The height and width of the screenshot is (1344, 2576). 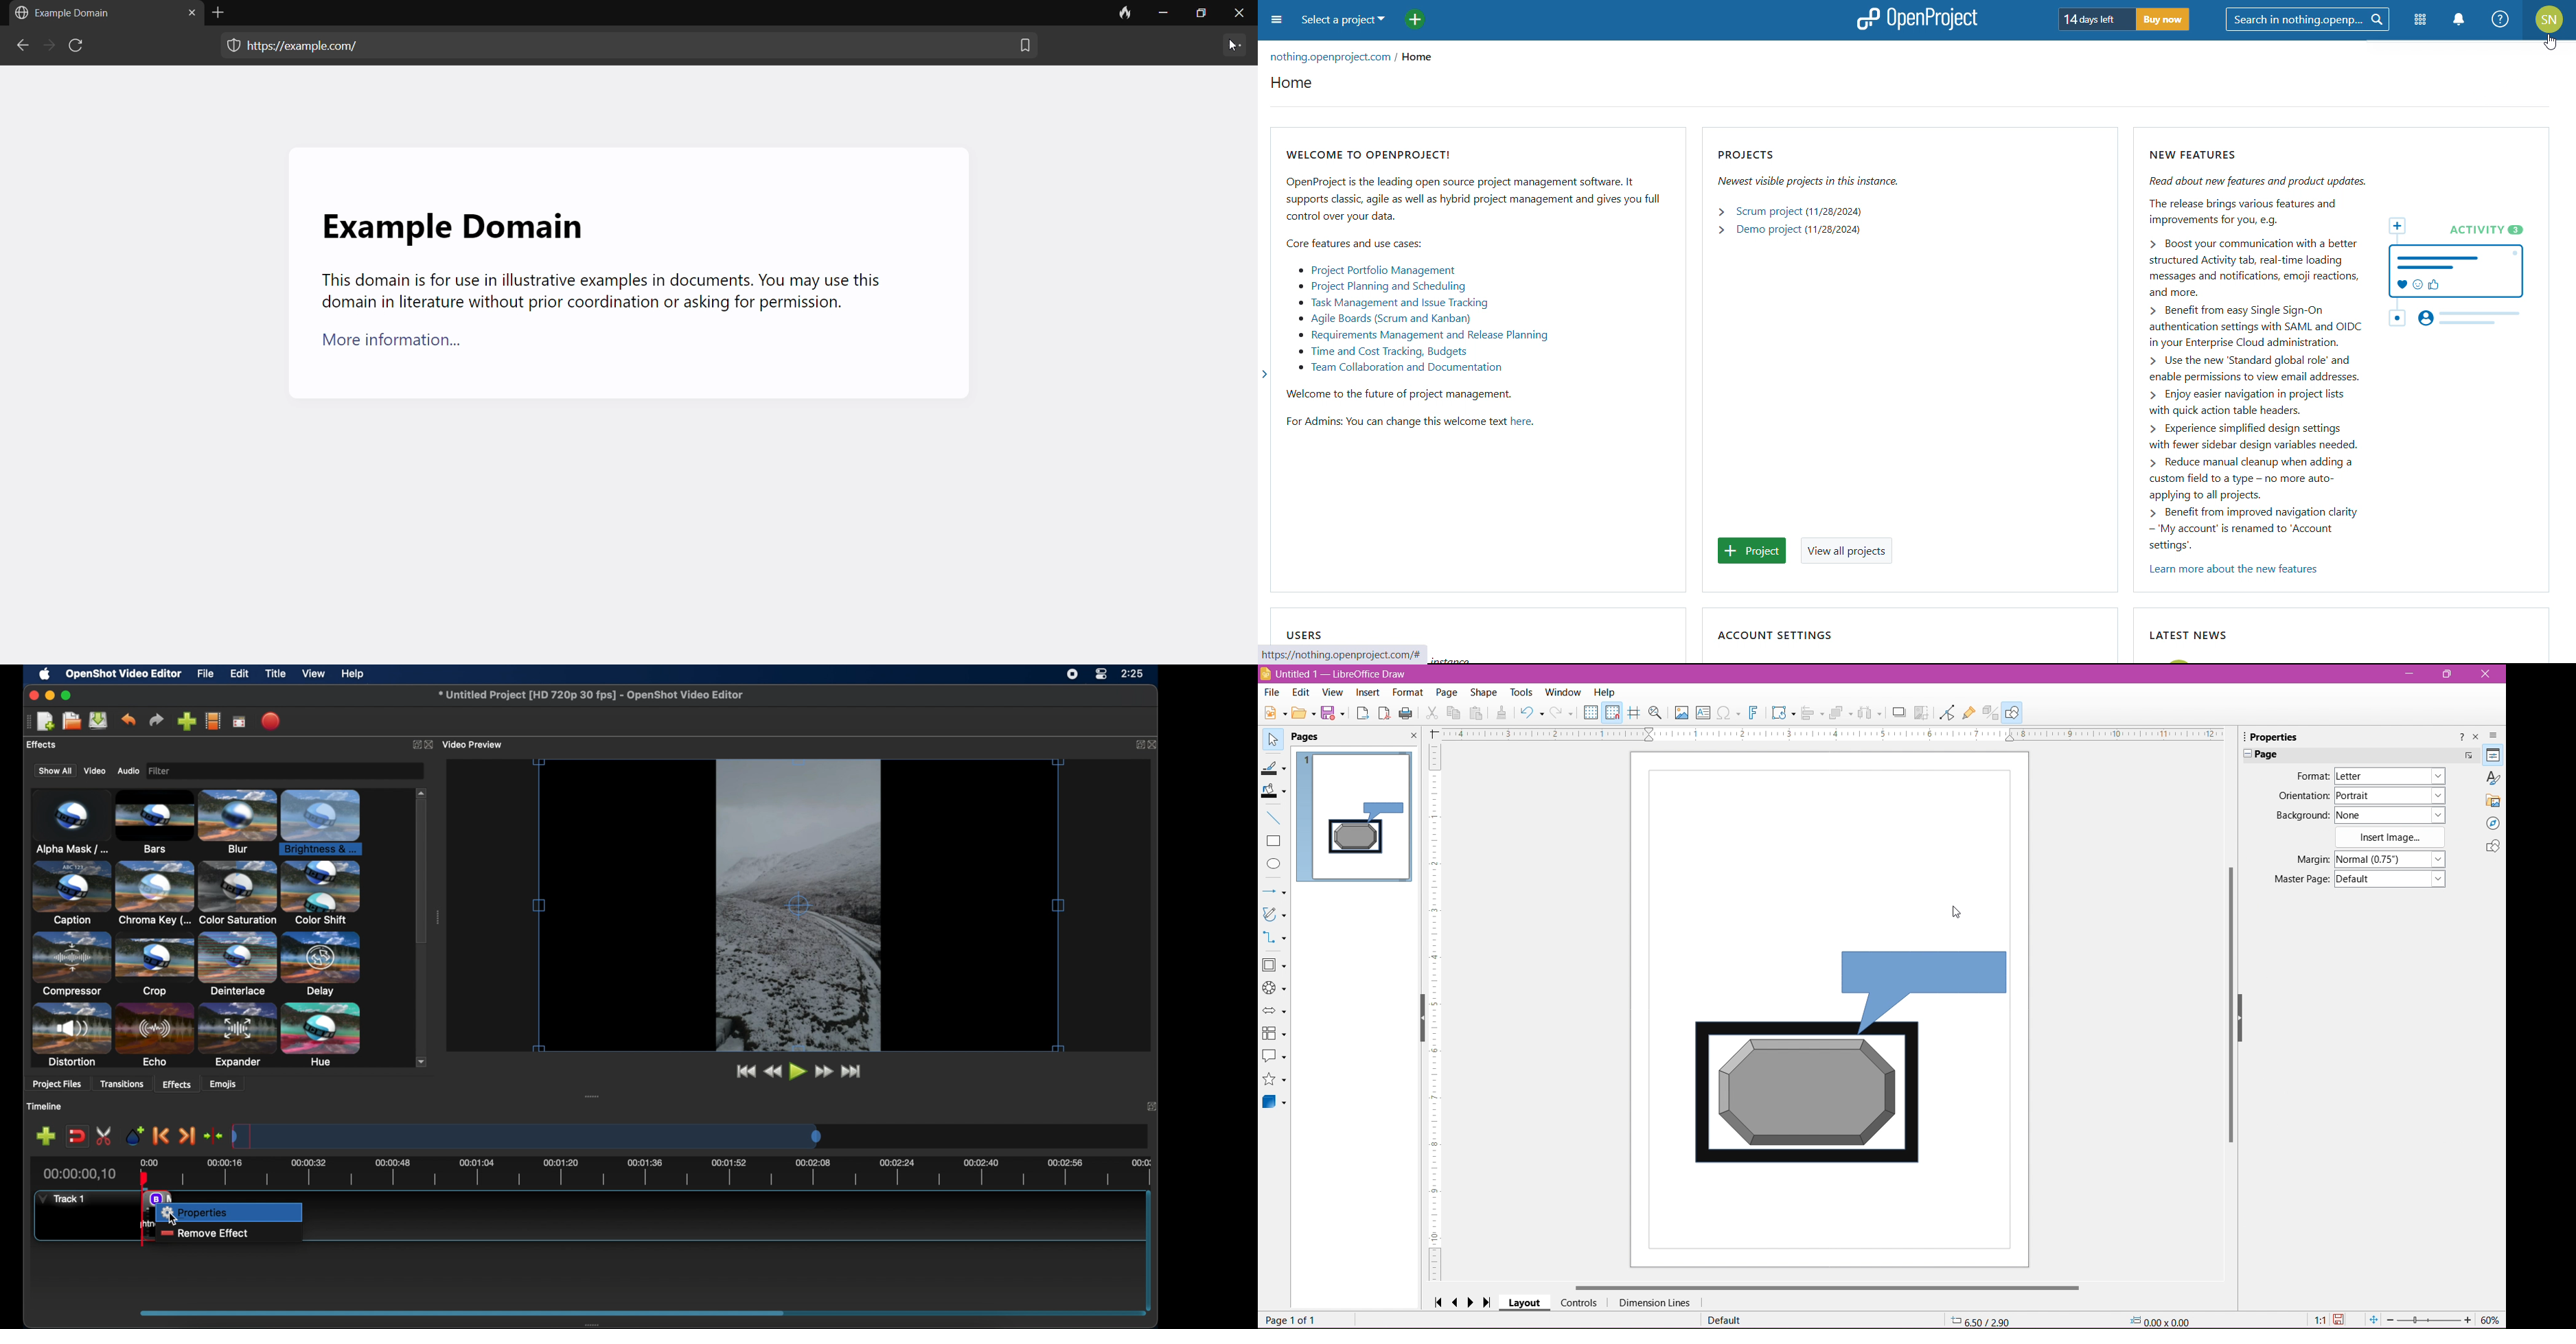 What do you see at coordinates (162, 771) in the screenshot?
I see `image` at bounding box center [162, 771].